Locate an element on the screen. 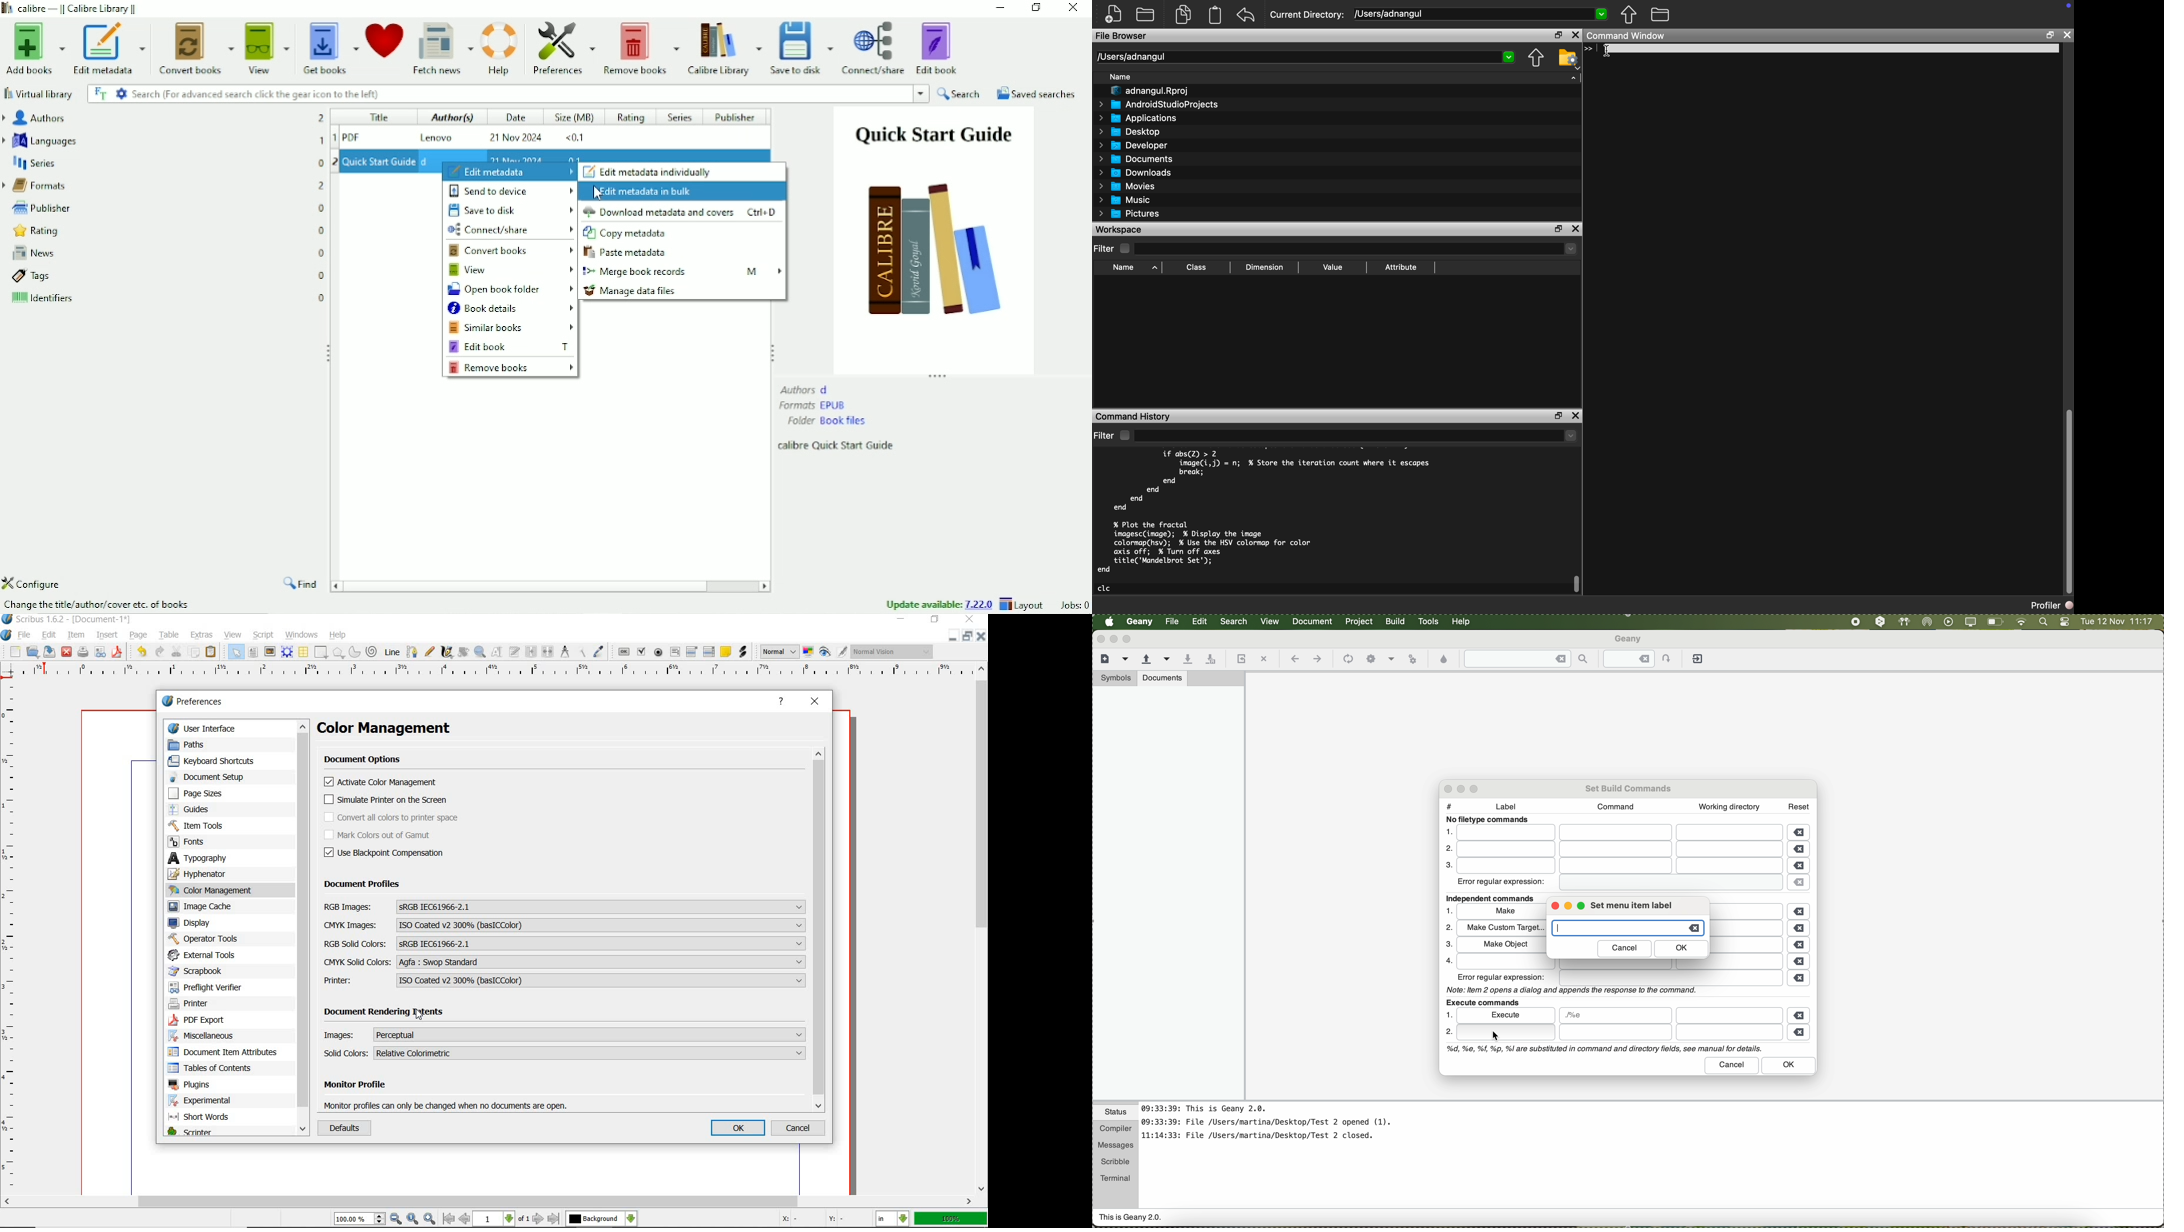 Image resolution: width=2184 pixels, height=1232 pixels. Identifiers is located at coordinates (167, 301).